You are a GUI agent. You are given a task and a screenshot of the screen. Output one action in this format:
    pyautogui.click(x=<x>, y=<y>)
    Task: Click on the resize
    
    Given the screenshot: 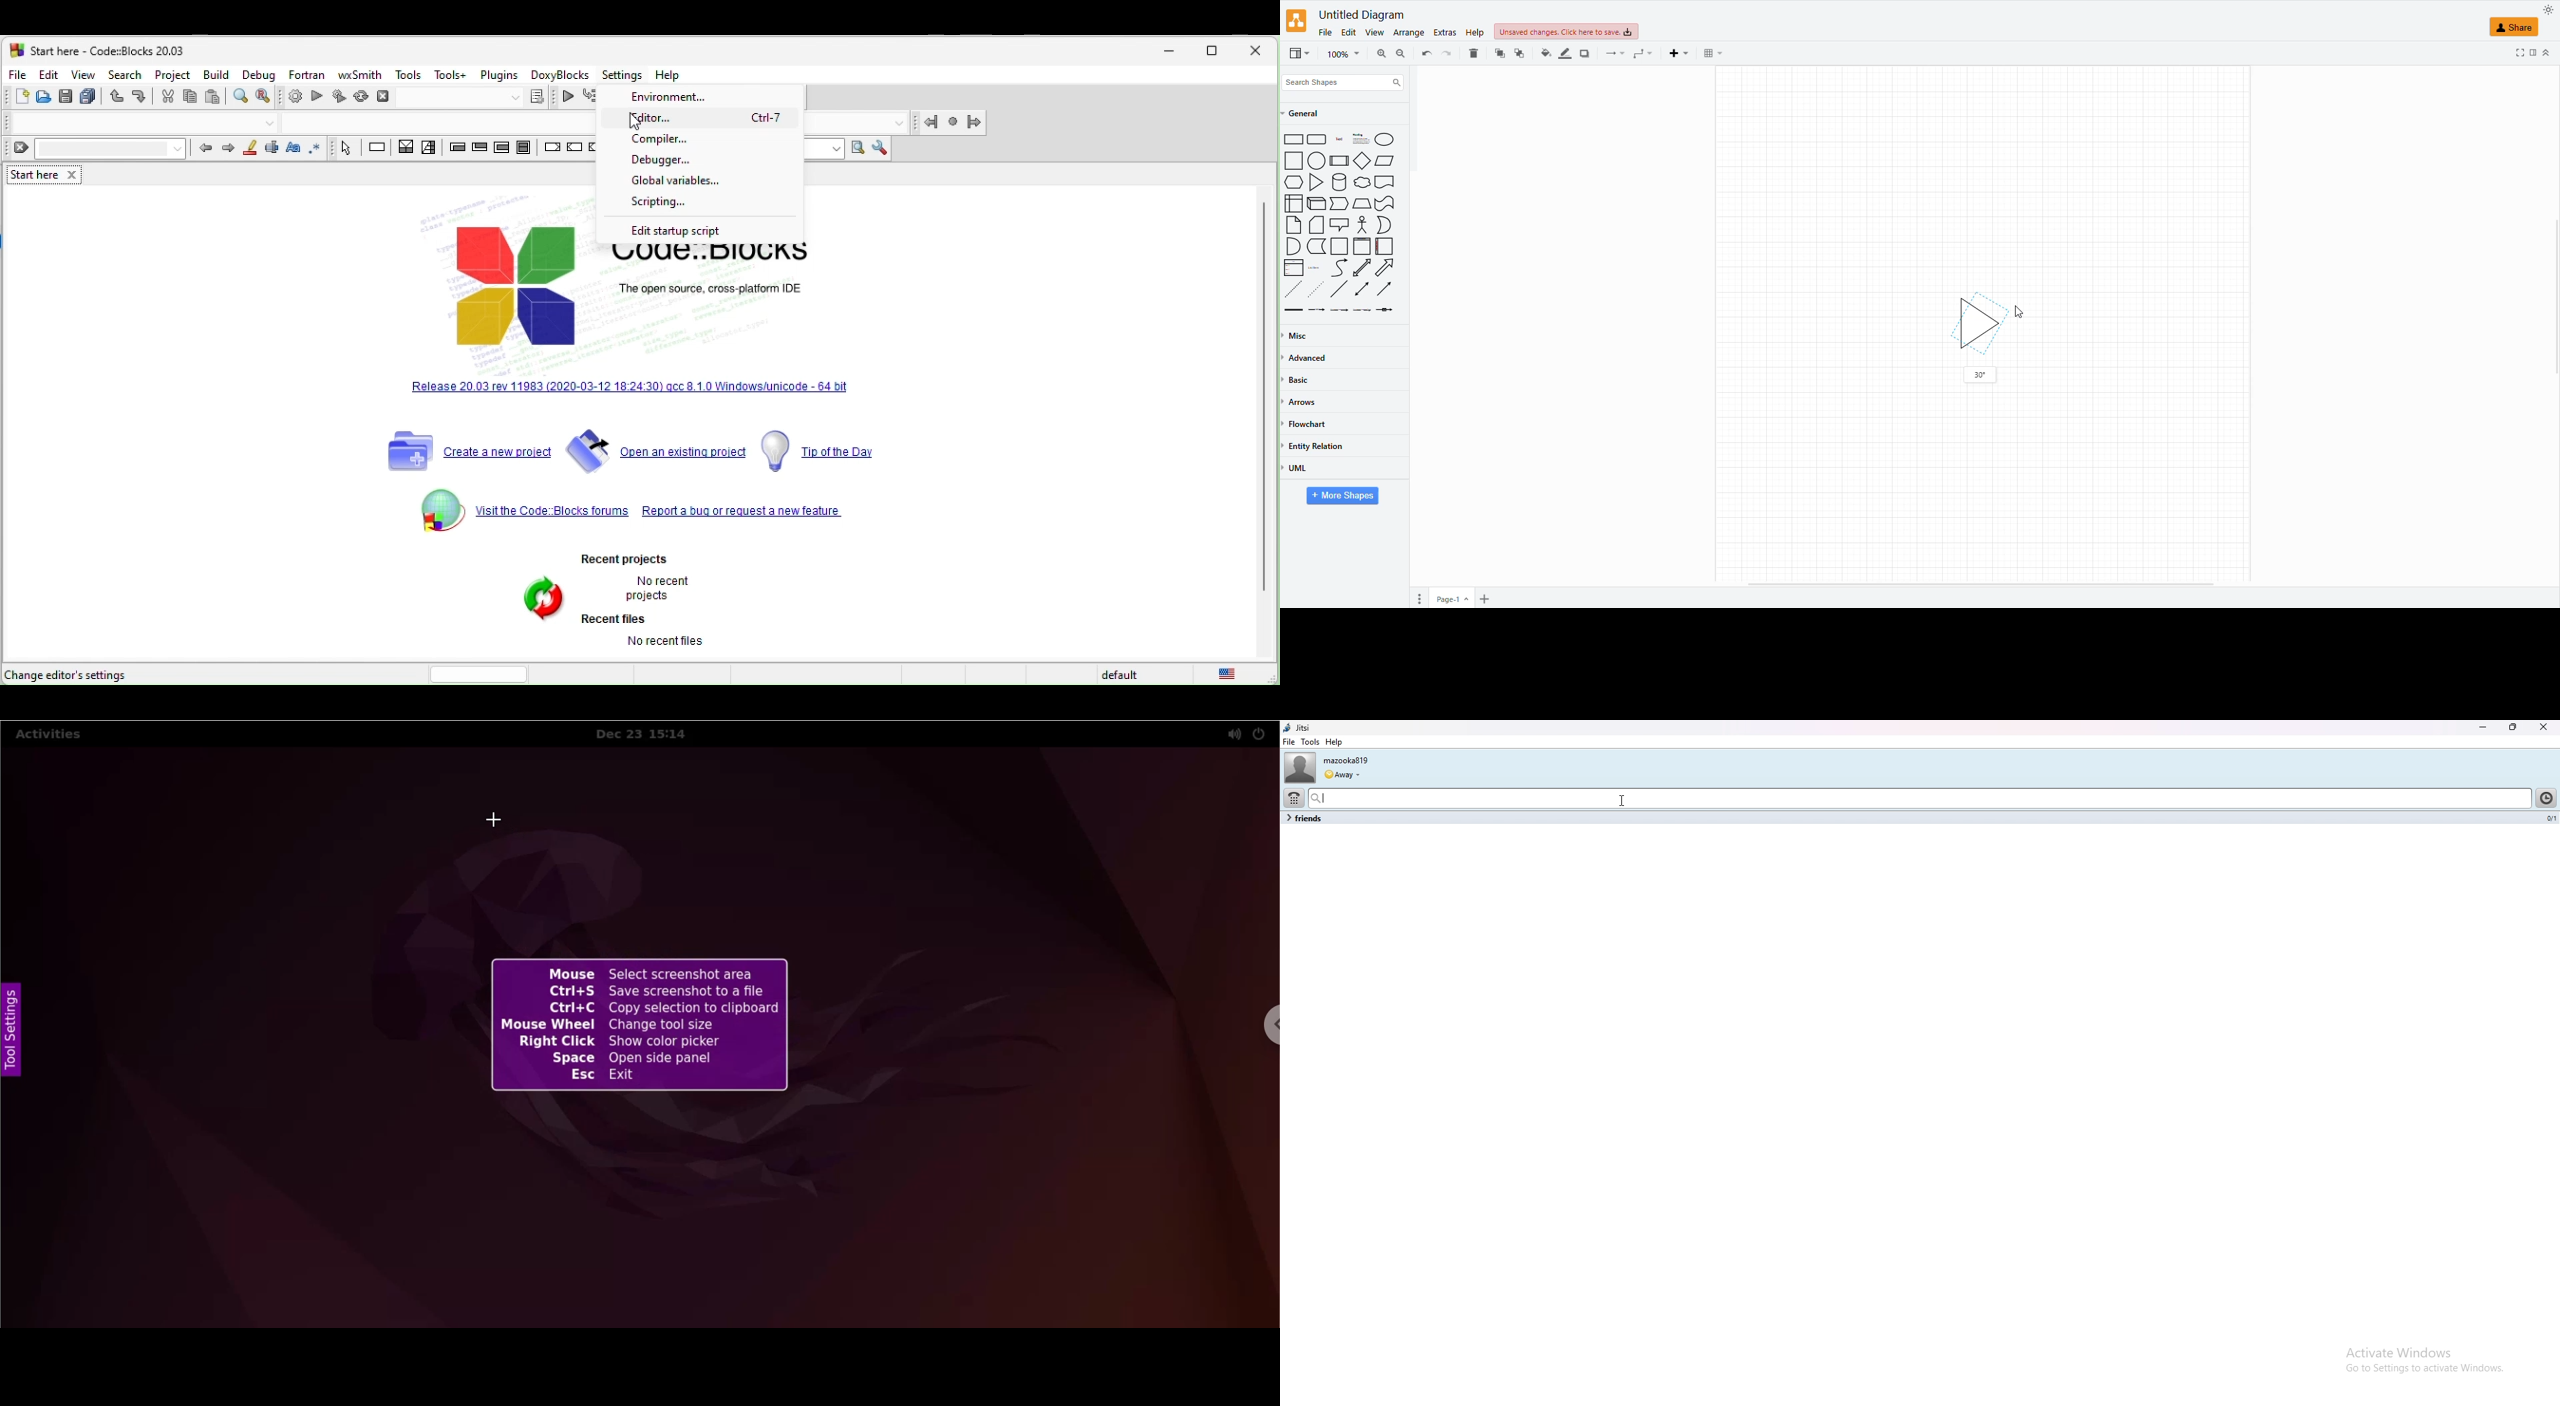 What is the action you would take?
    pyautogui.click(x=2514, y=727)
    